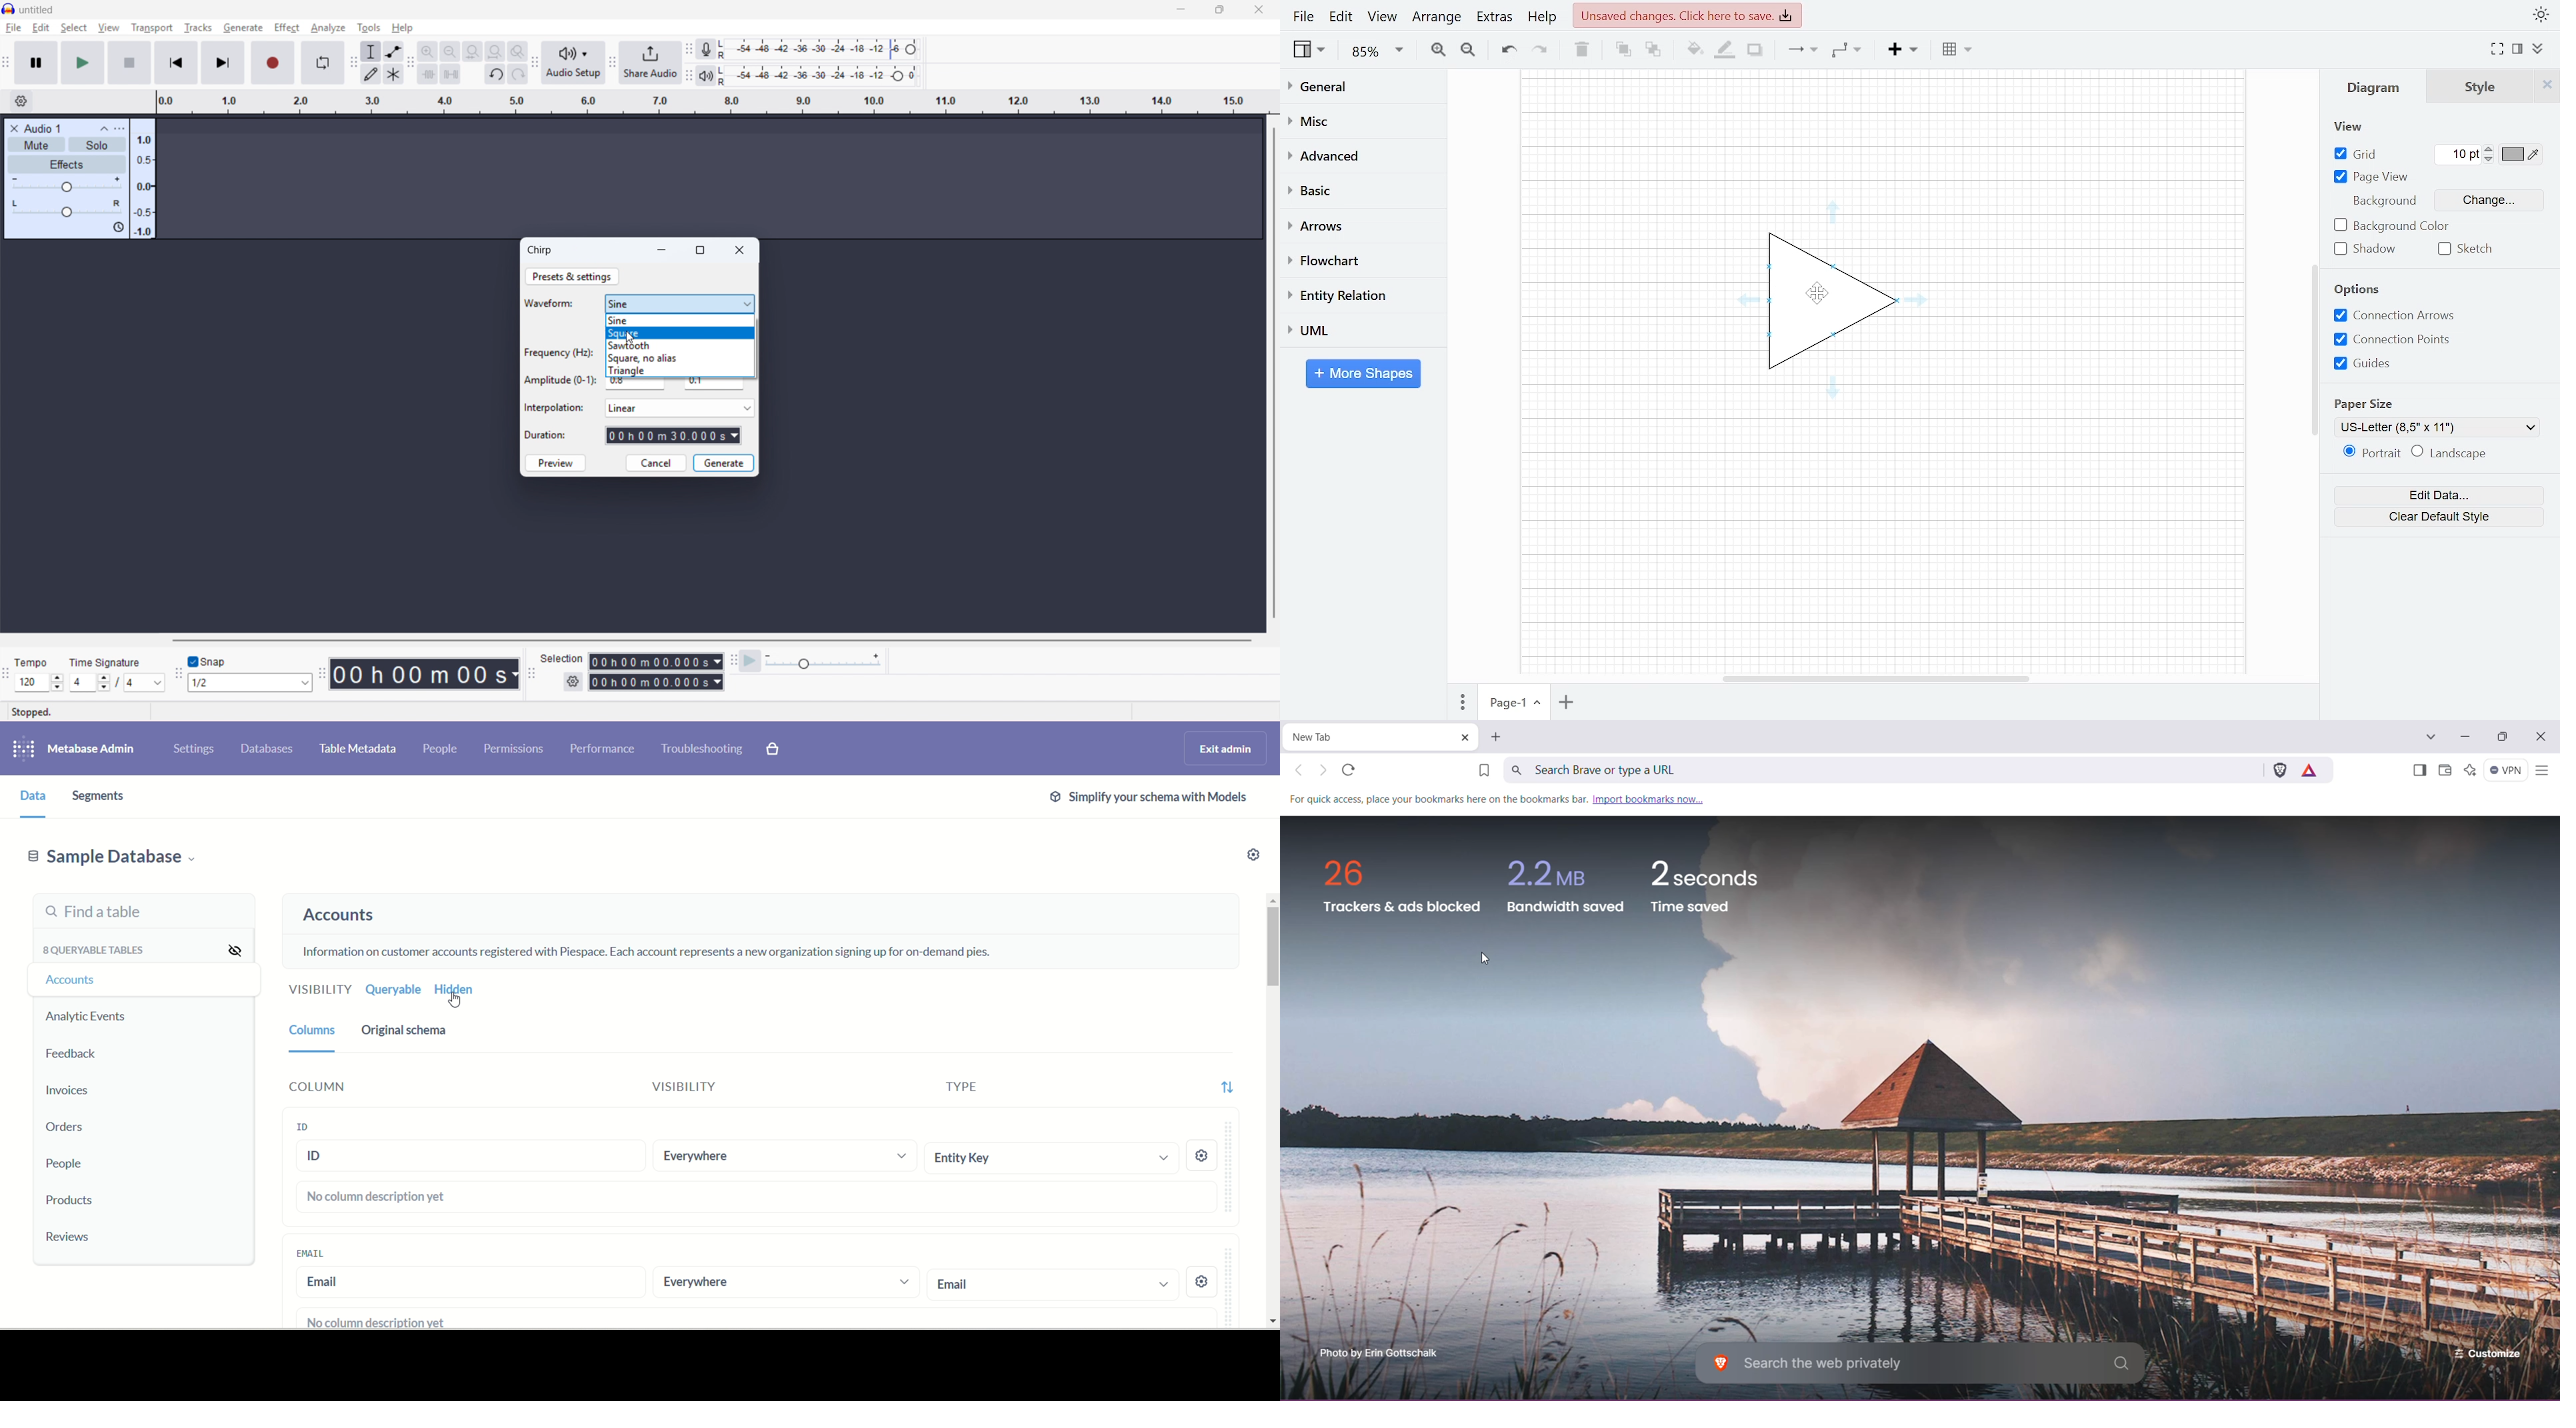 The height and width of the screenshot is (1428, 2576). I want to click on To front, so click(1623, 49).